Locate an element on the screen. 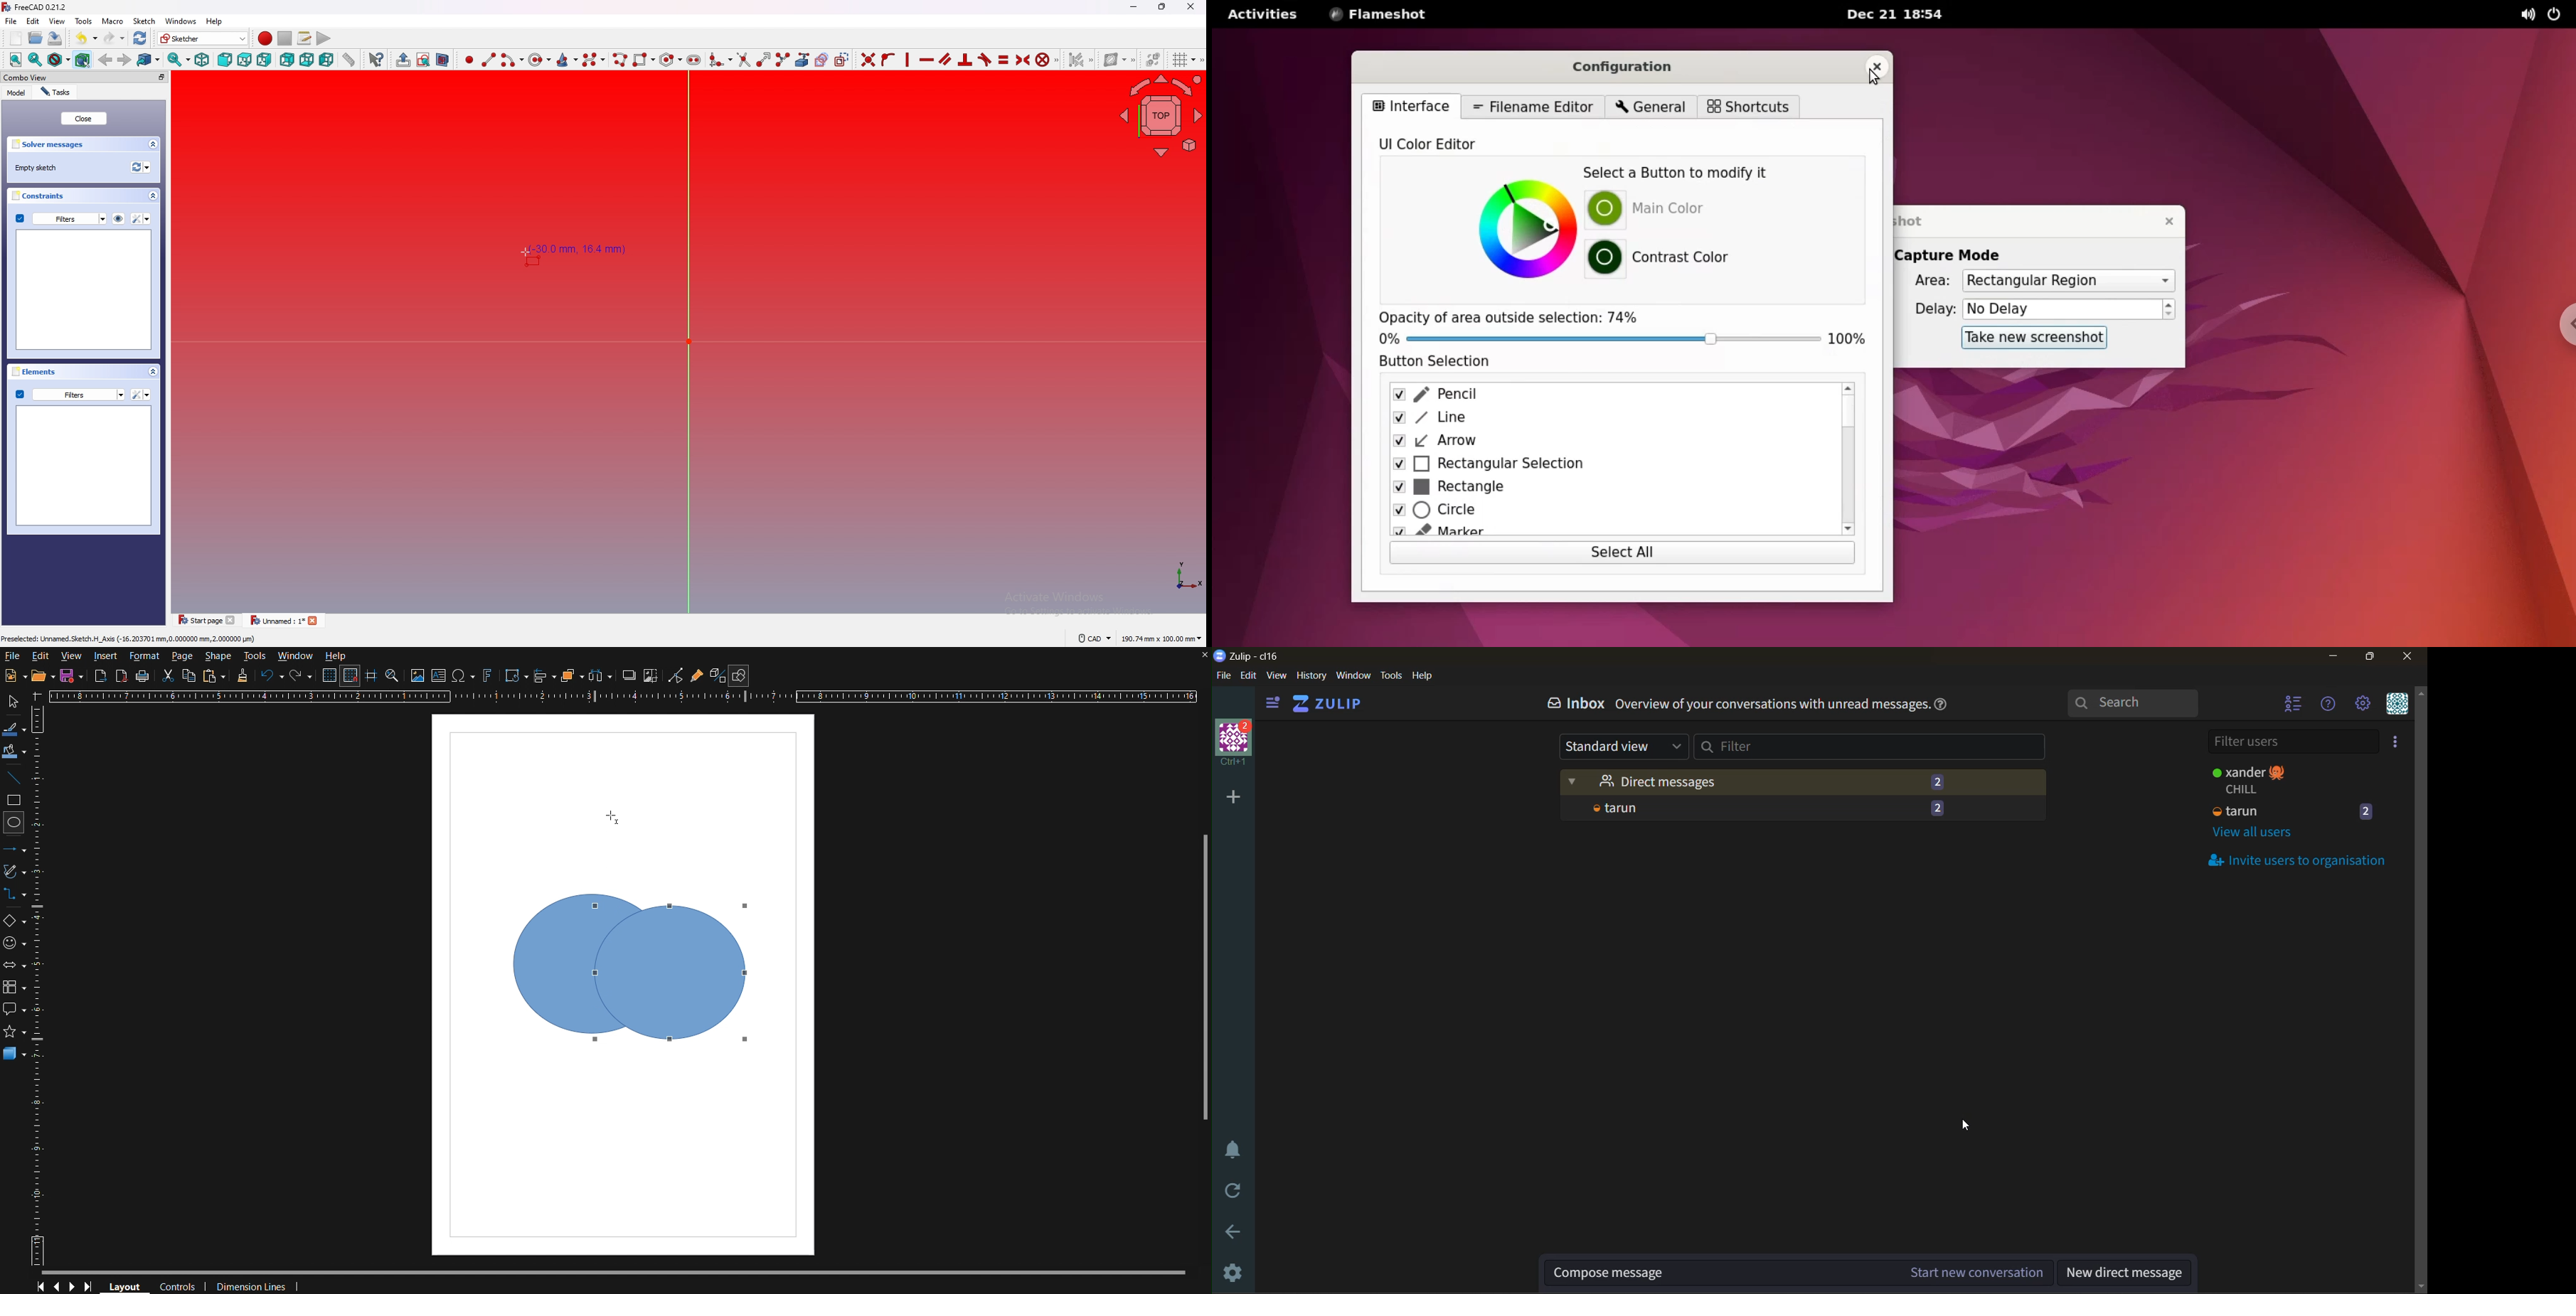 The image size is (2576, 1316). whats this is located at coordinates (378, 59).